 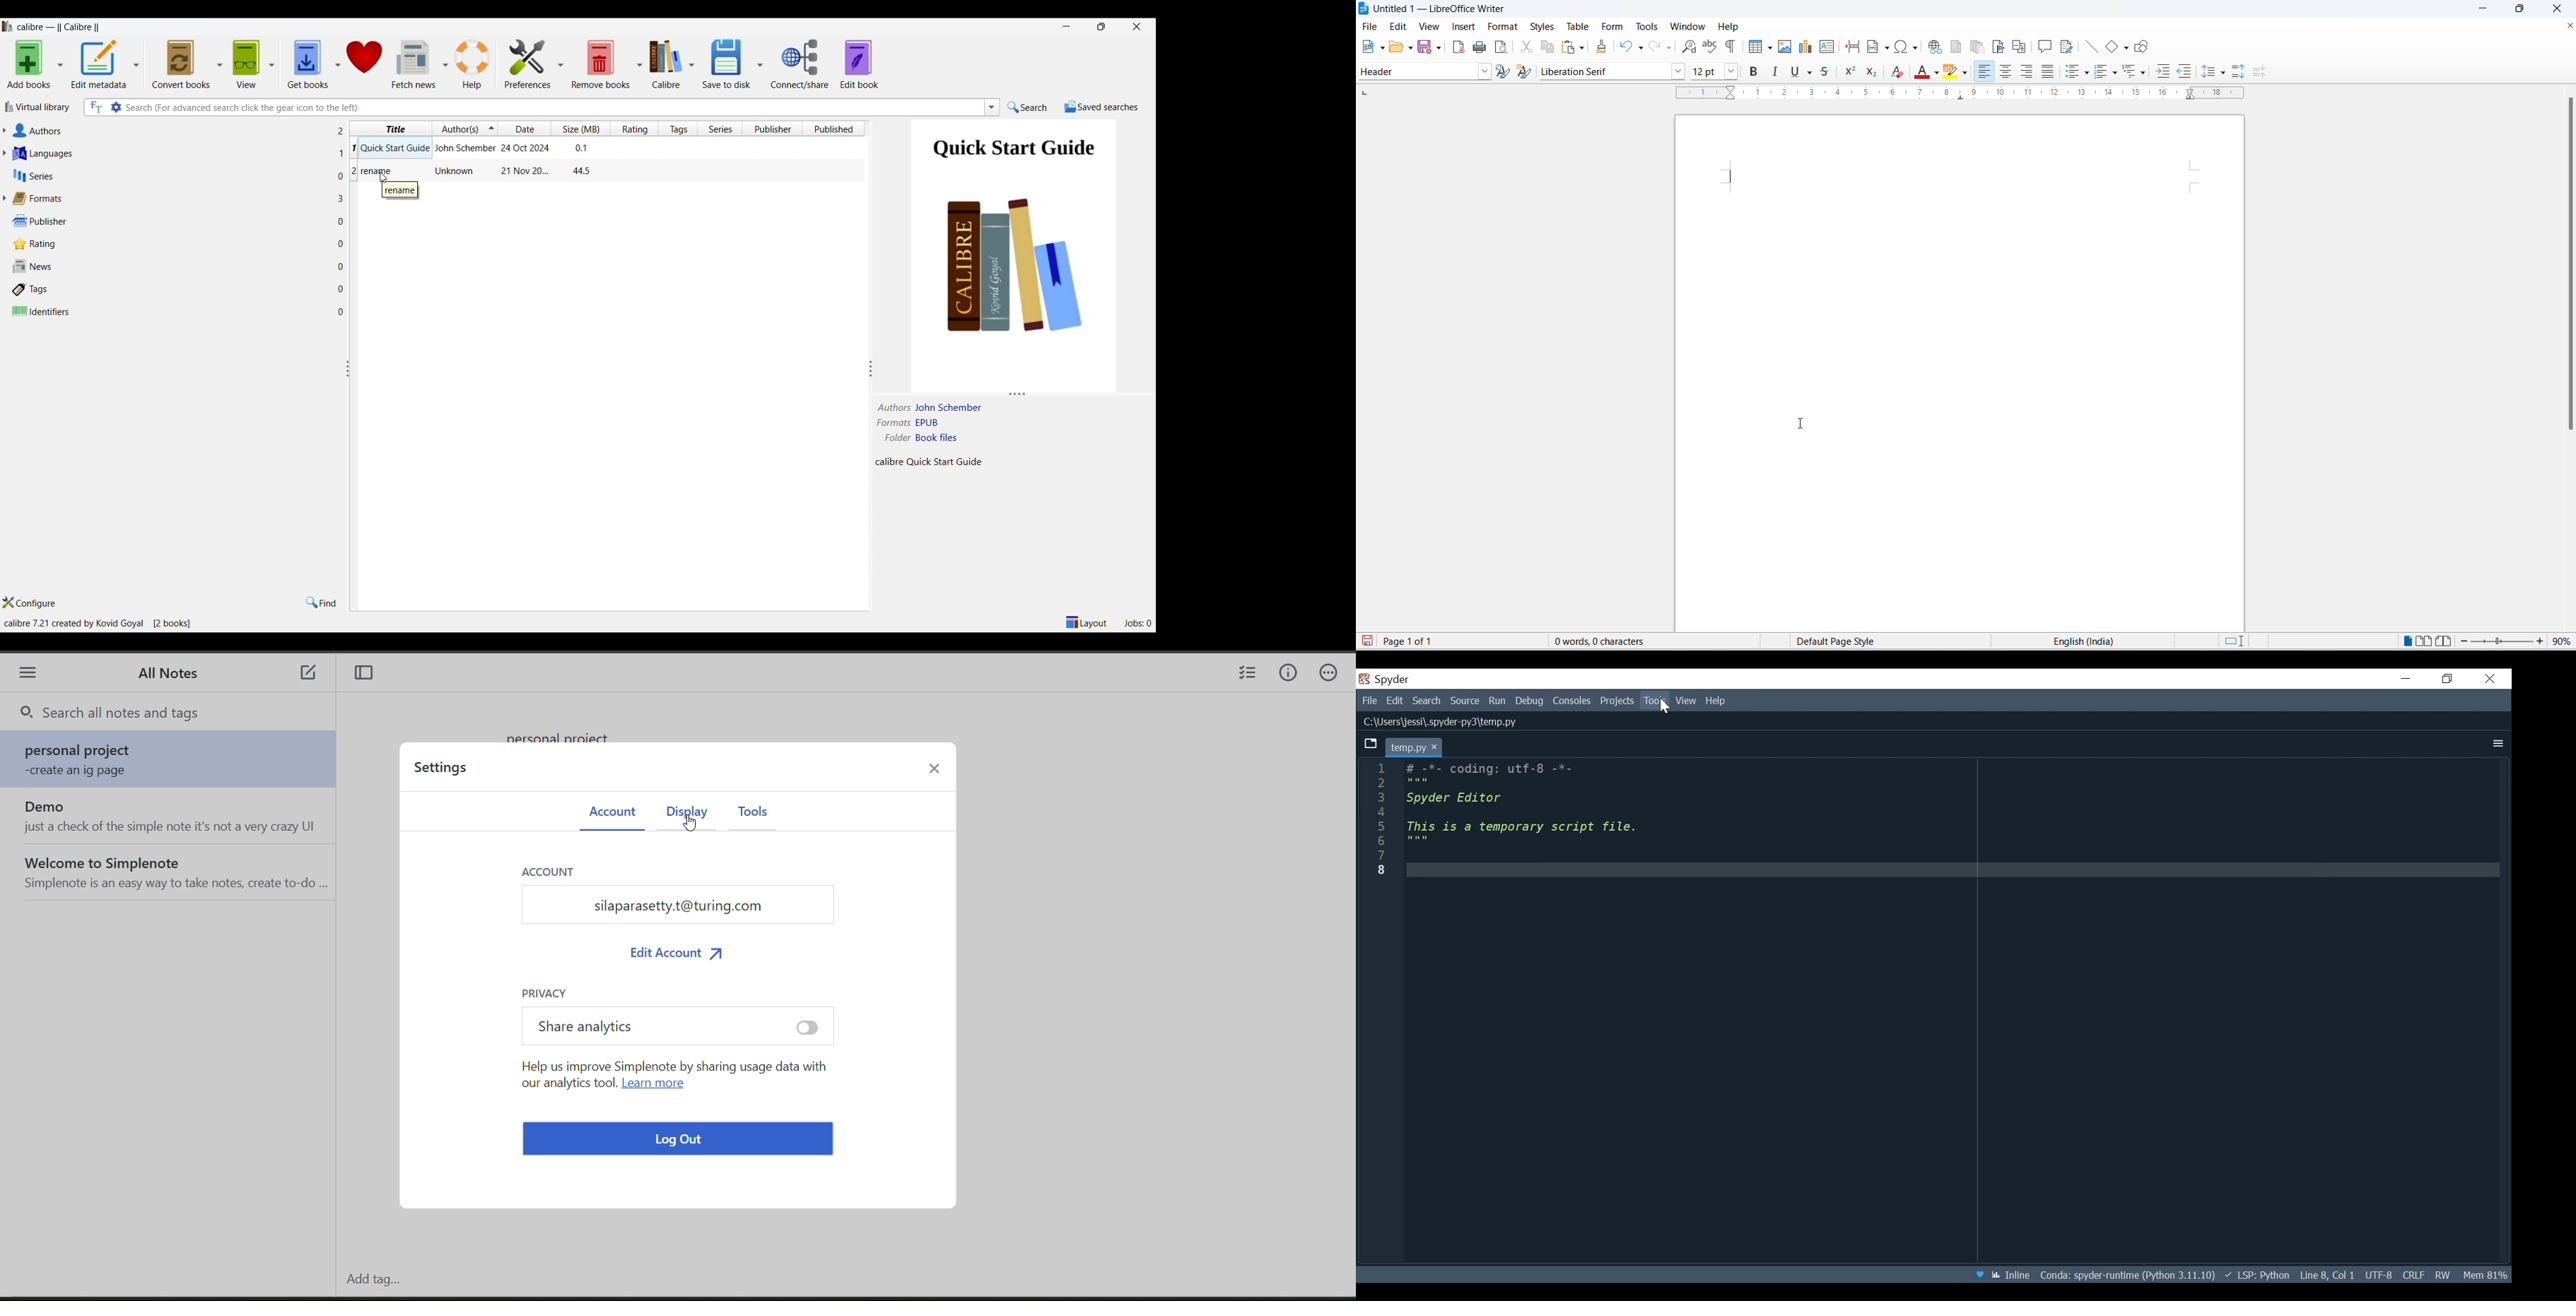 I want to click on print, so click(x=1477, y=46).